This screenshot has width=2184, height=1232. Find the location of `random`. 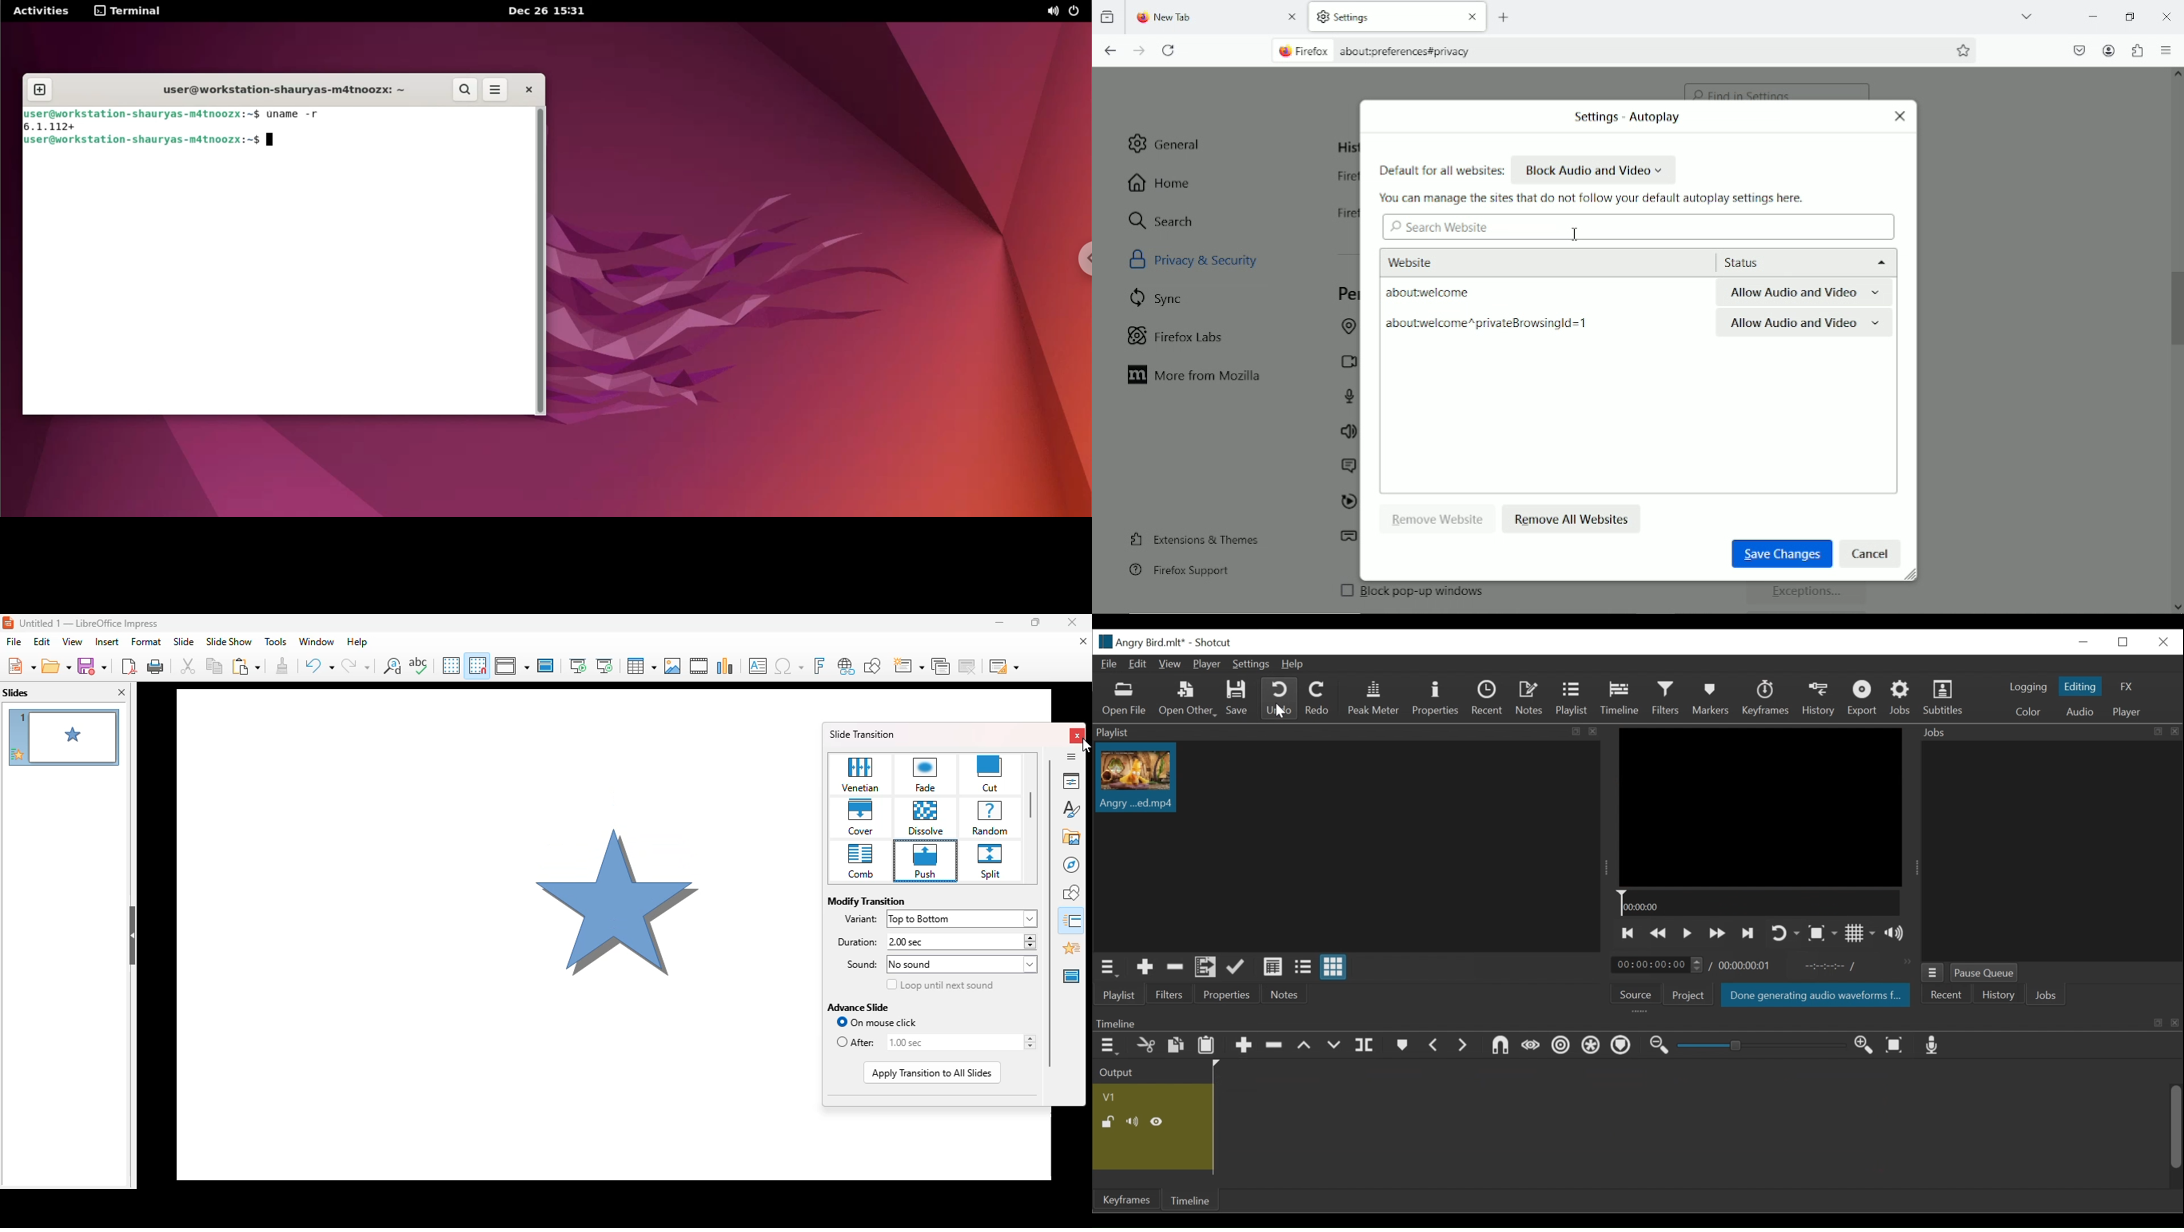

random is located at coordinates (989, 819).